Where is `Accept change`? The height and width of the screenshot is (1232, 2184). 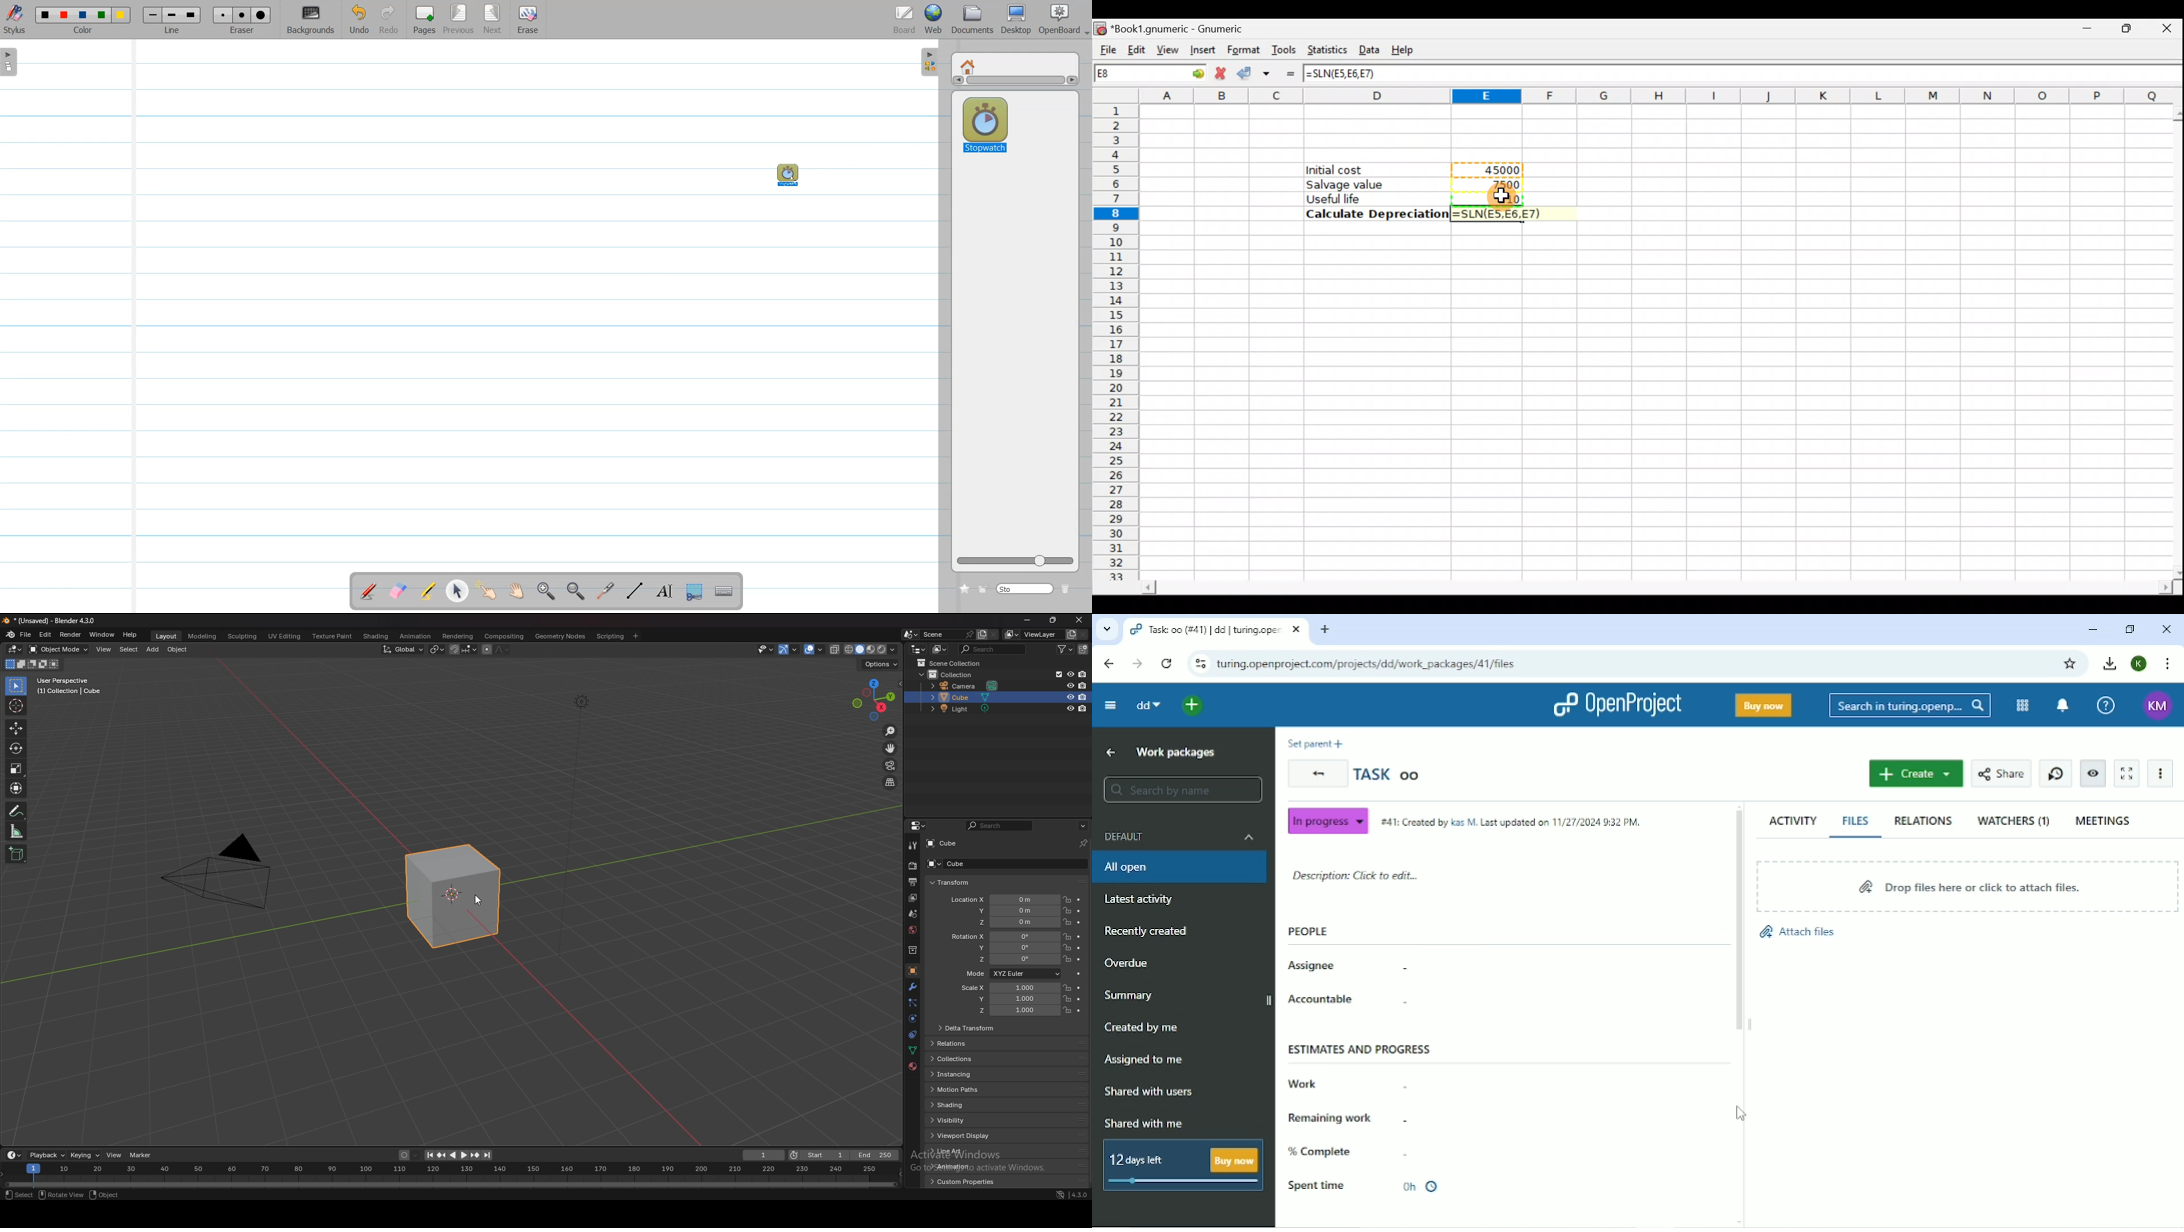 Accept change is located at coordinates (1256, 72).